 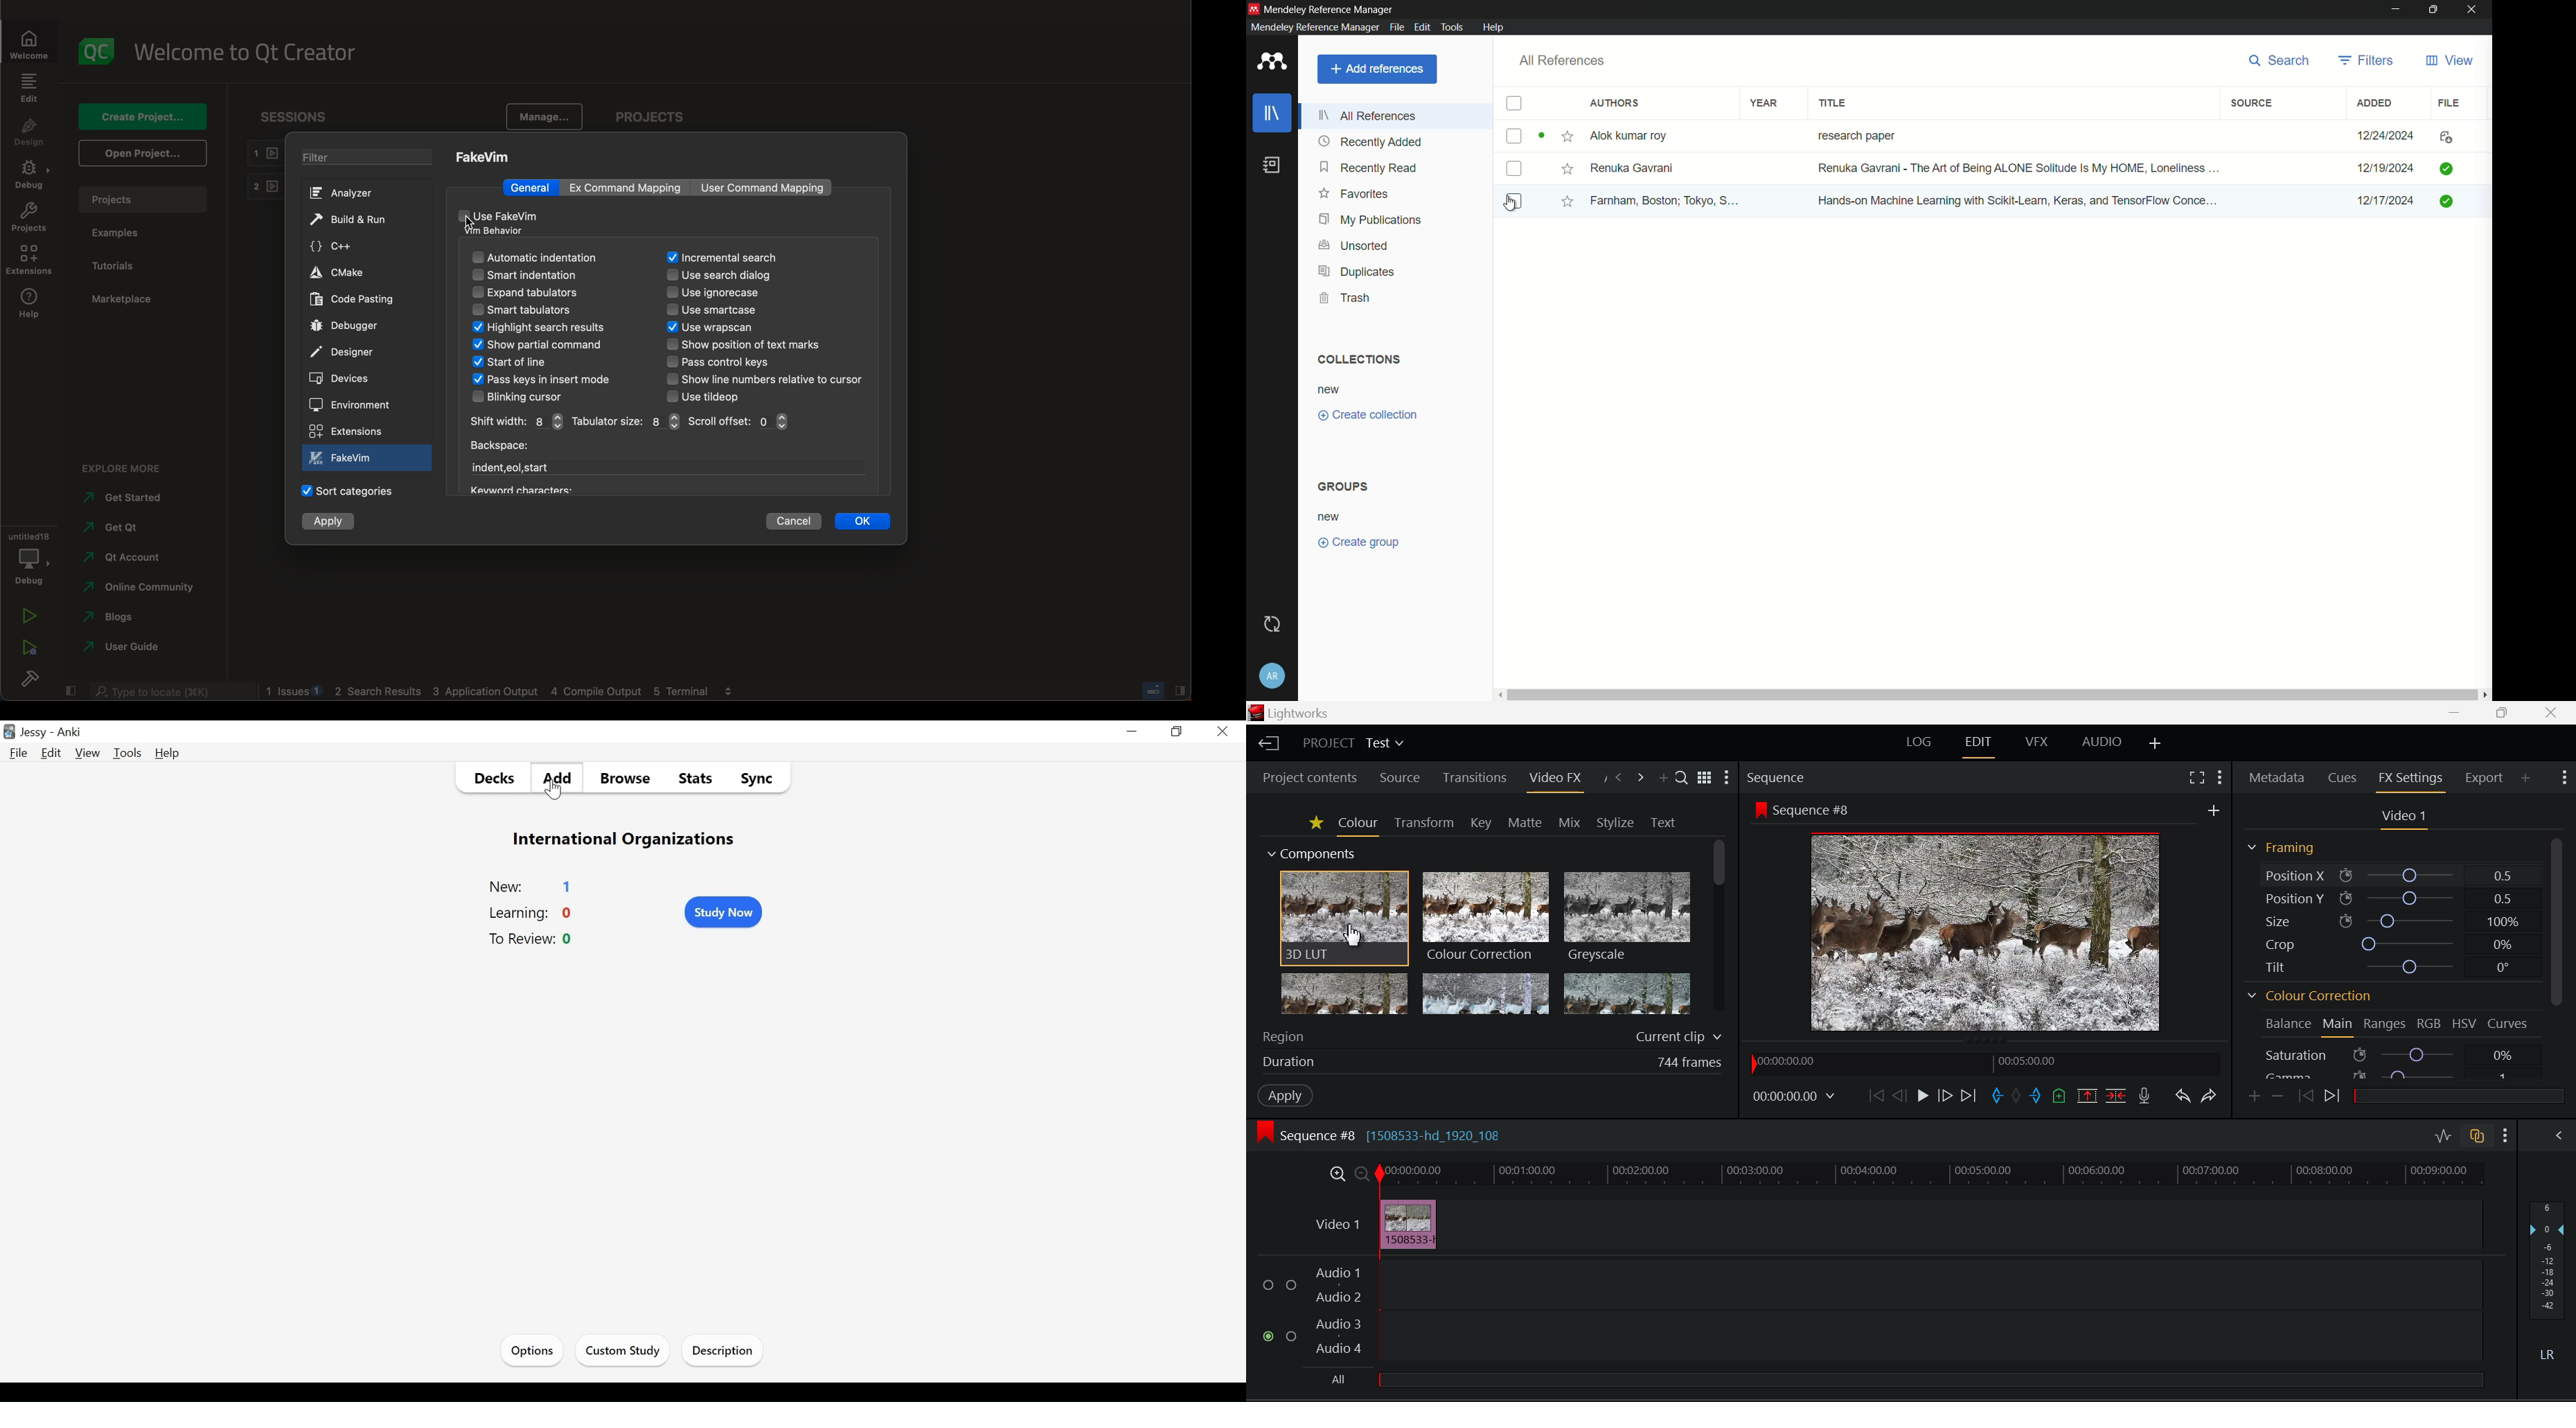 What do you see at coordinates (556, 380) in the screenshot?
I see `keys in insert mode` at bounding box center [556, 380].